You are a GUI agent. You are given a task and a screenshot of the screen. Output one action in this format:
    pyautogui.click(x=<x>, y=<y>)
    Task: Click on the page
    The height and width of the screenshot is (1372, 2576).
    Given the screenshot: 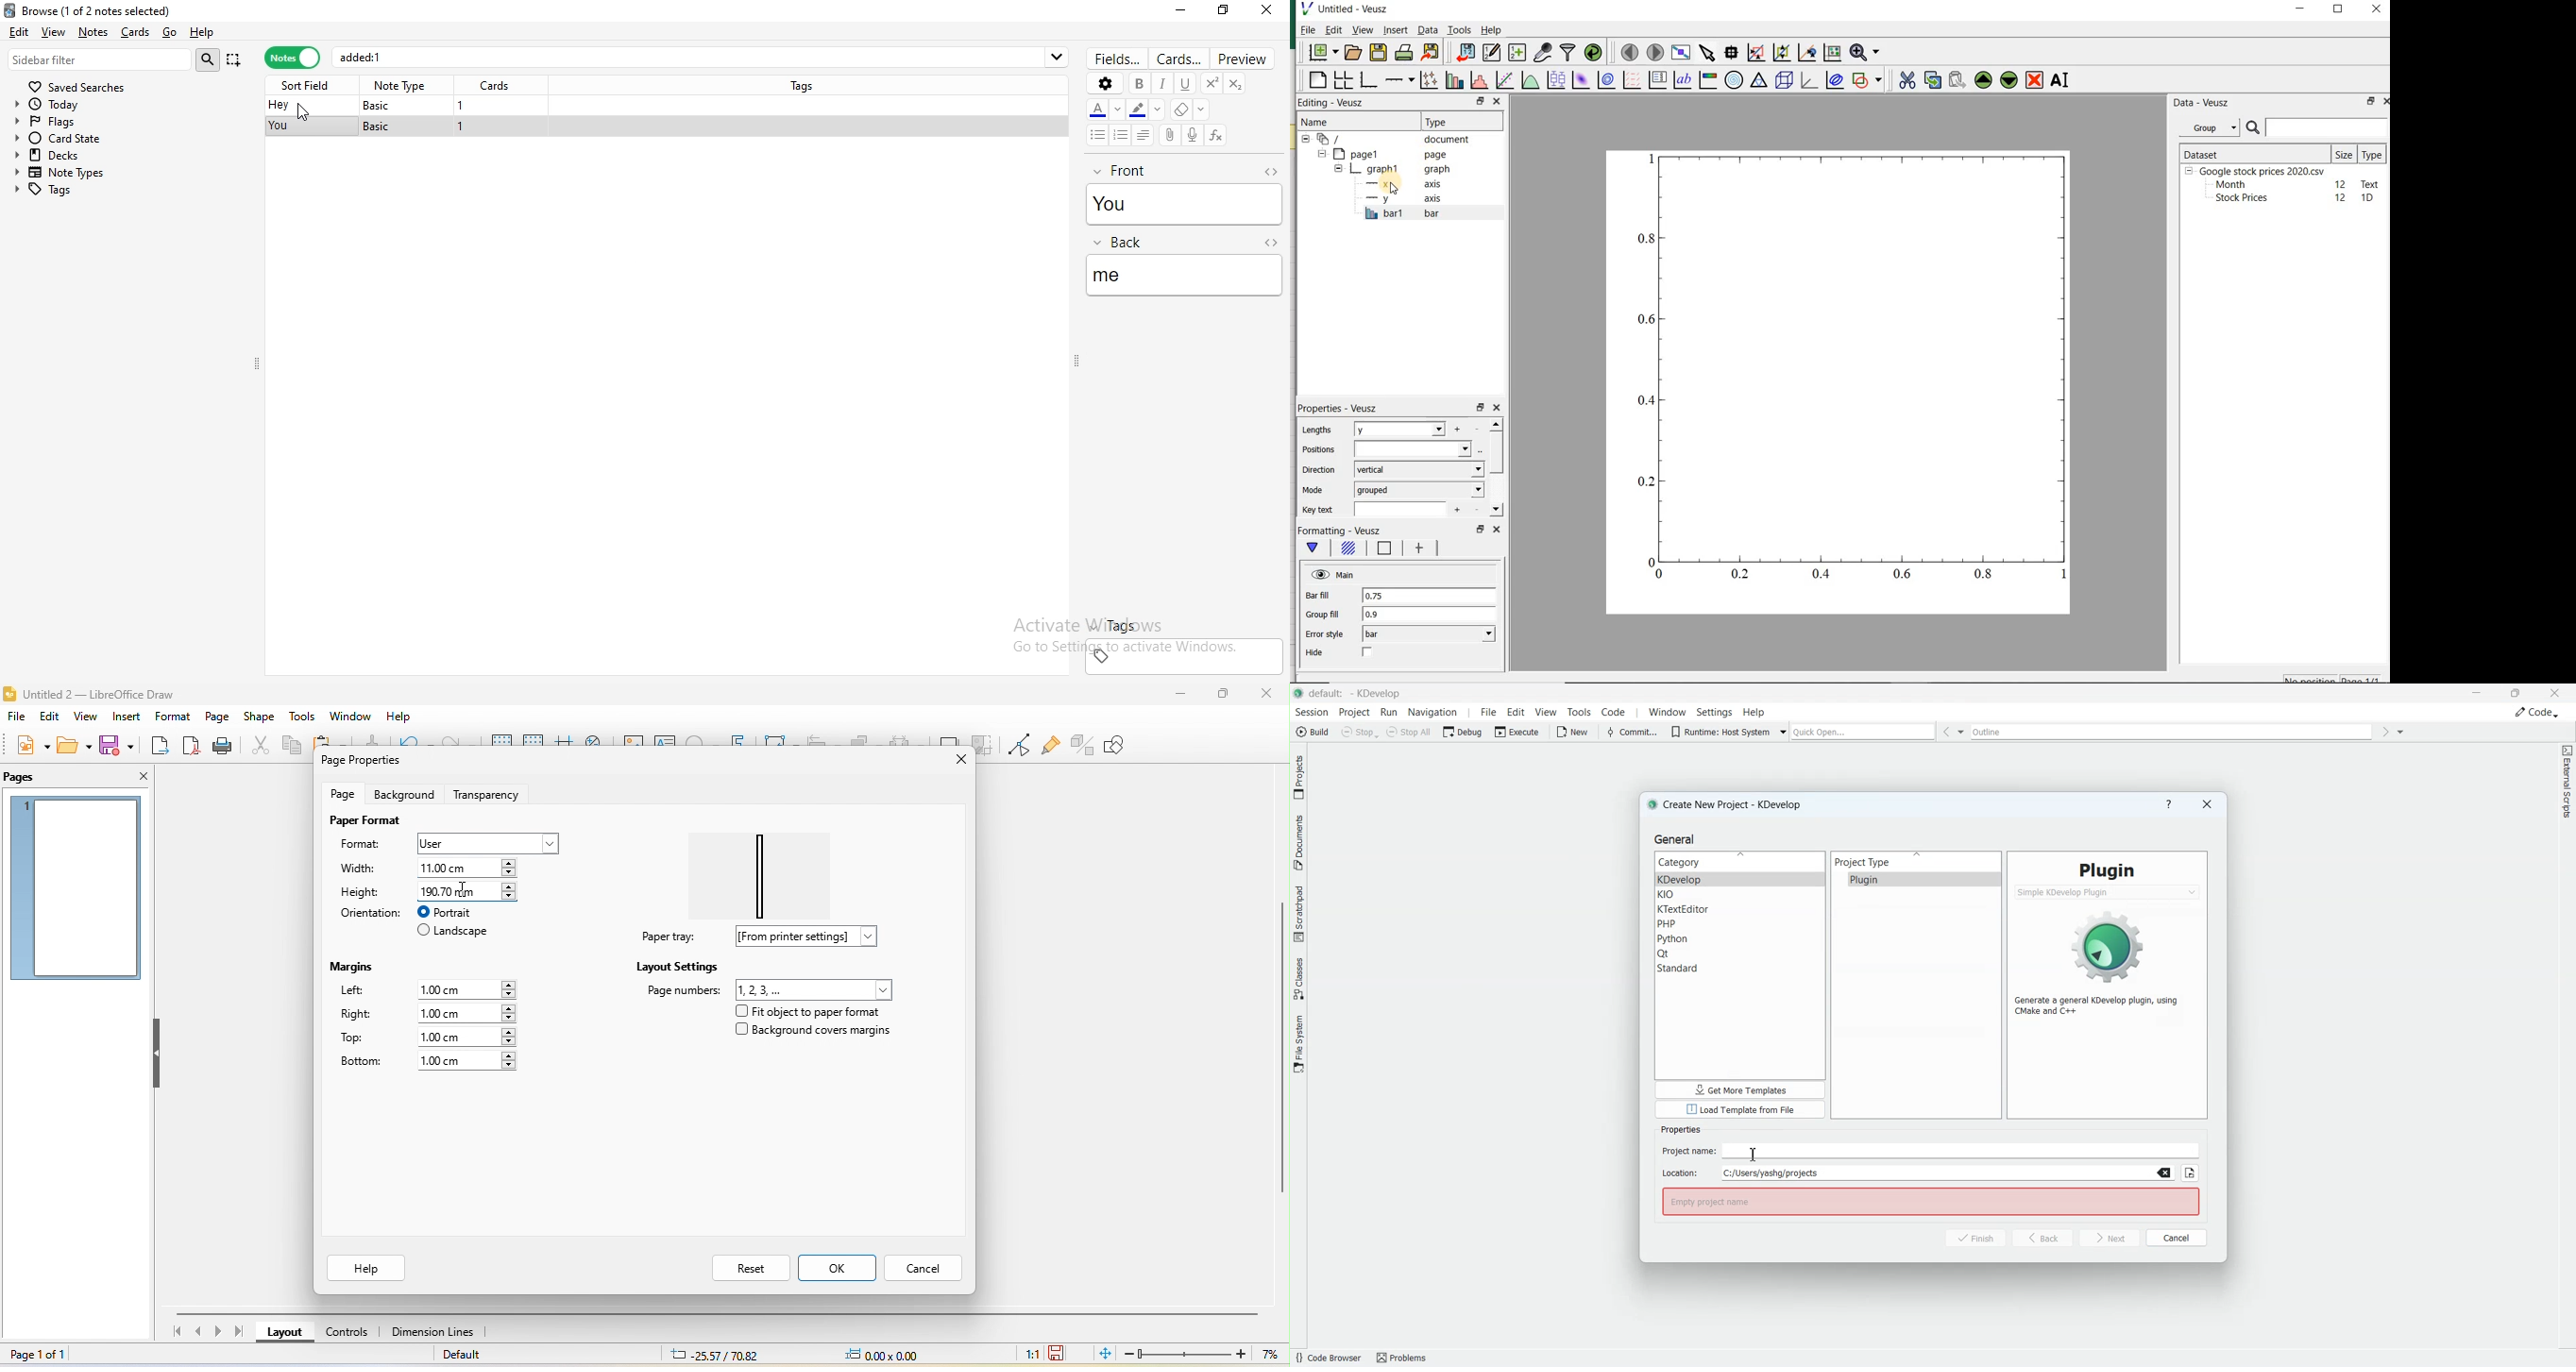 What is the action you would take?
    pyautogui.click(x=346, y=793)
    